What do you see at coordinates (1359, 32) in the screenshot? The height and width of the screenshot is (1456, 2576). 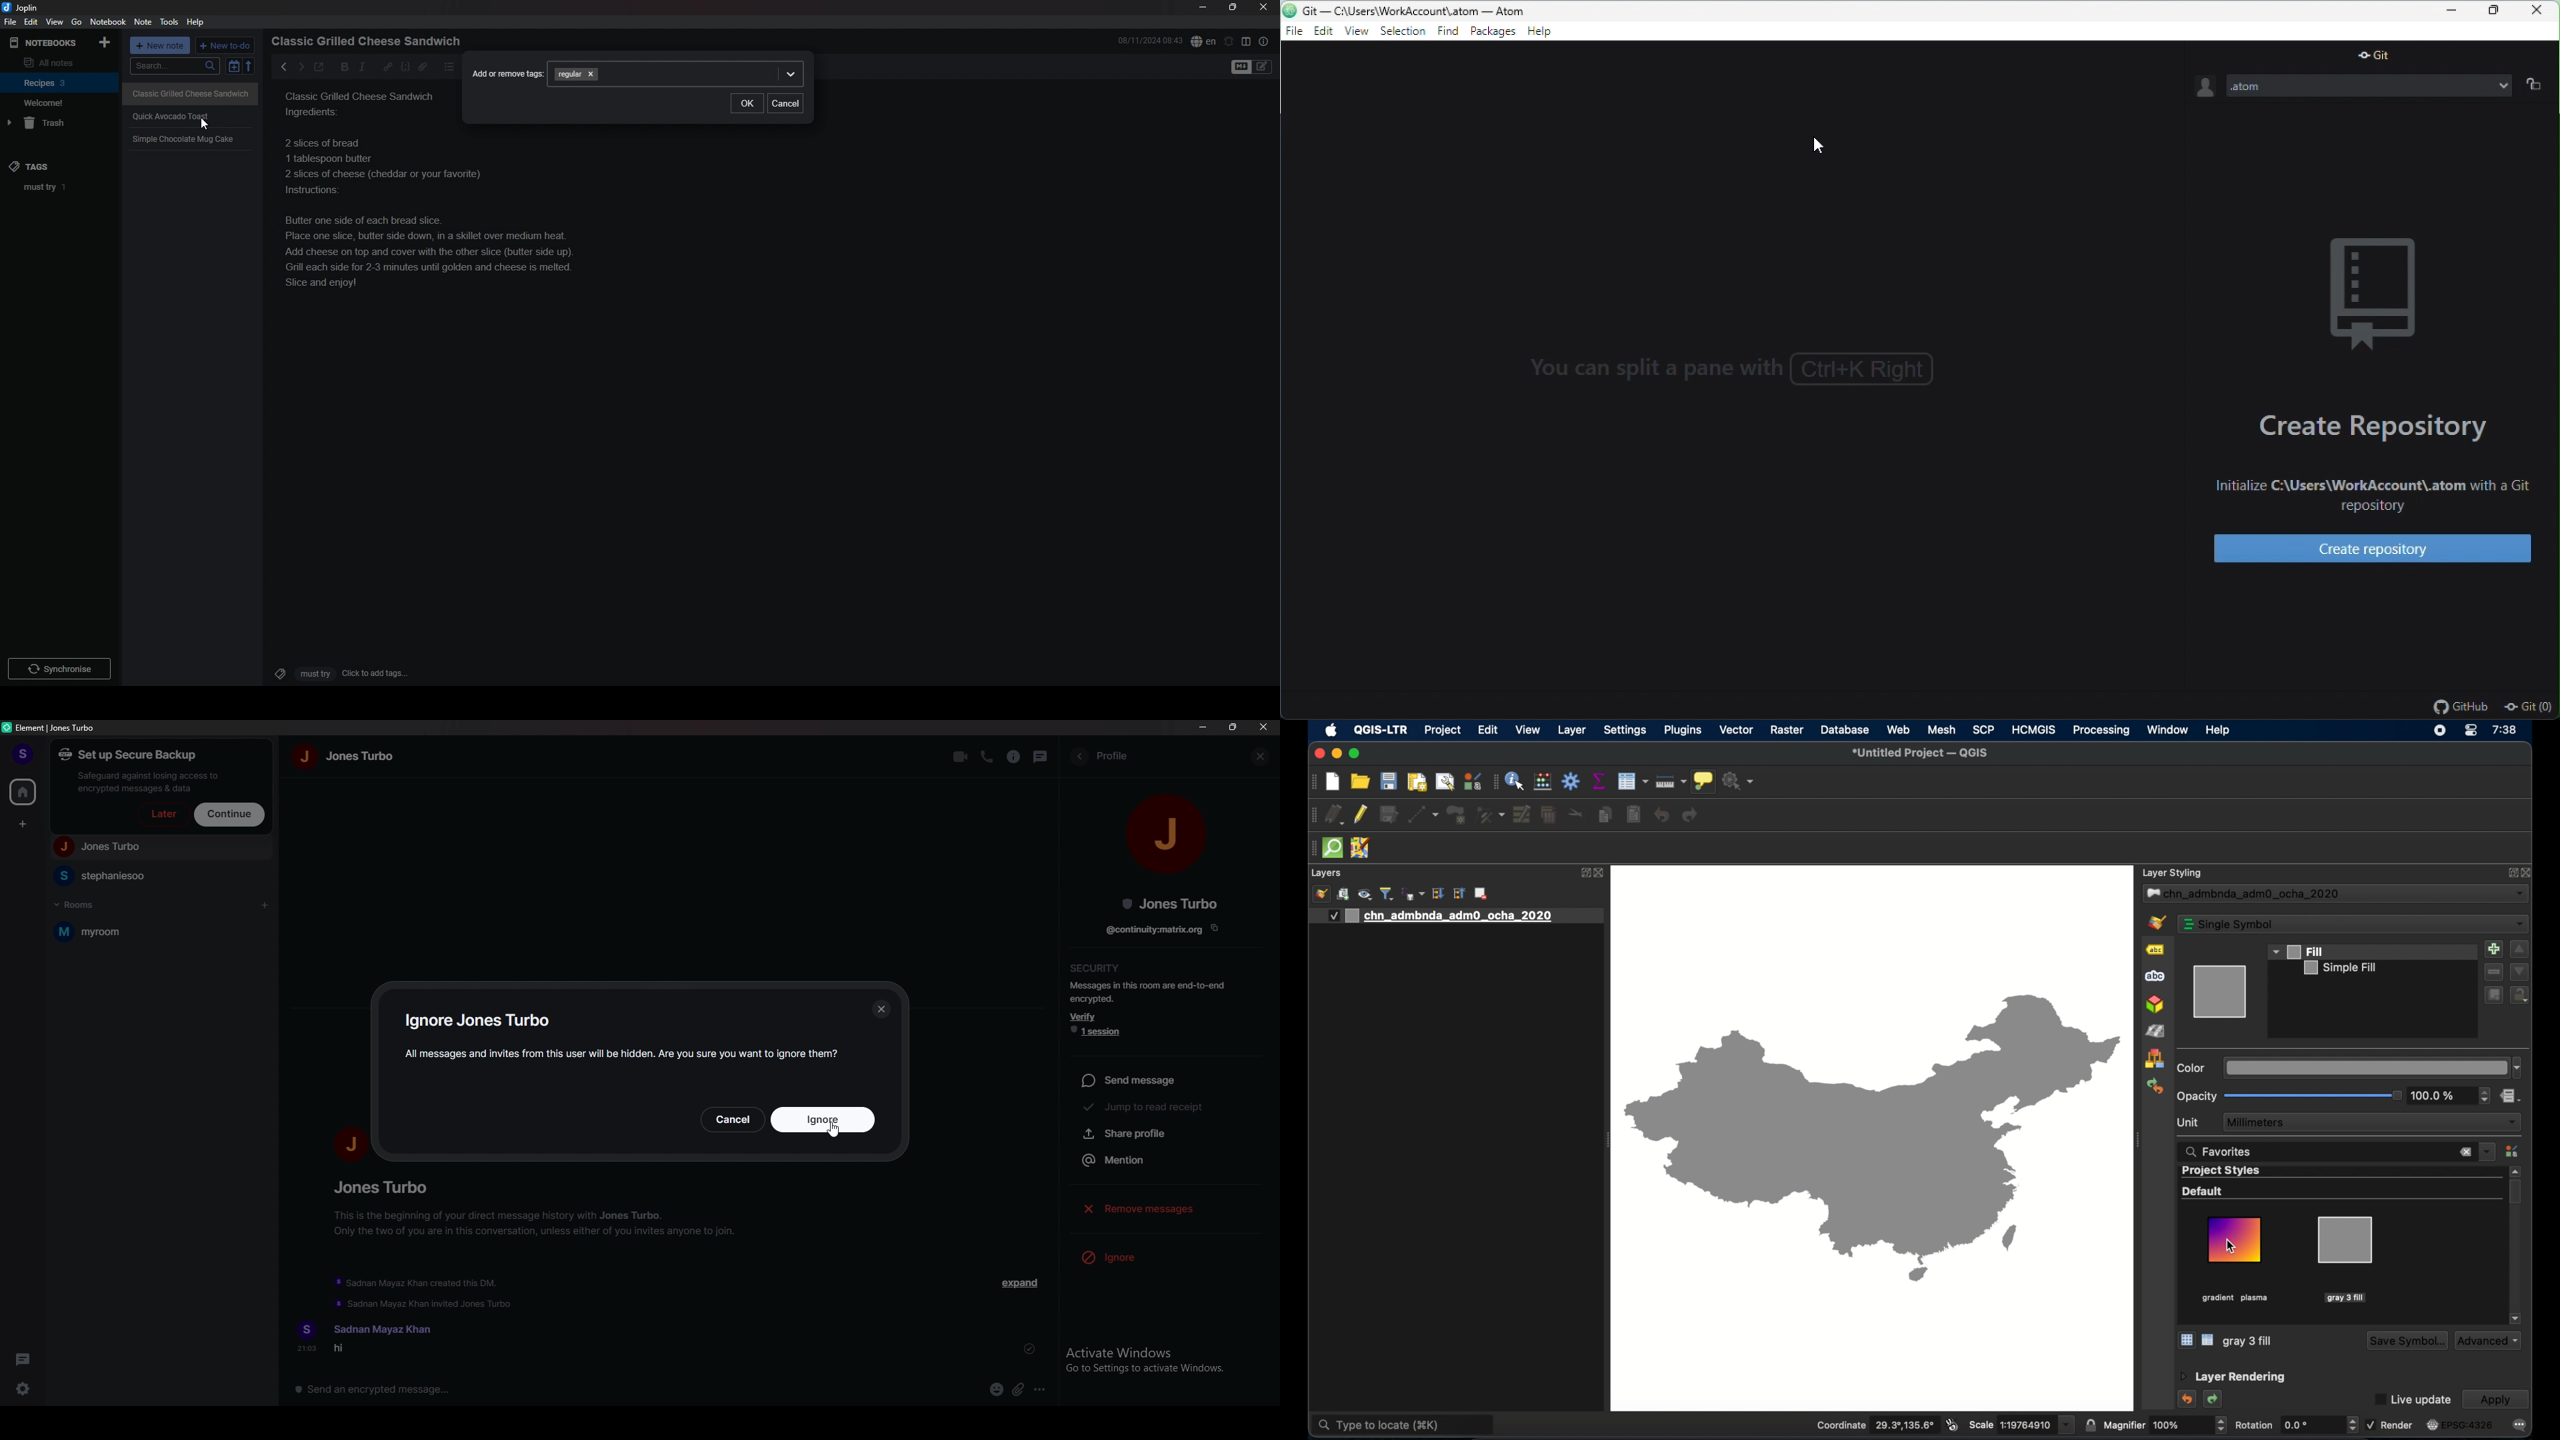 I see `view` at bounding box center [1359, 32].